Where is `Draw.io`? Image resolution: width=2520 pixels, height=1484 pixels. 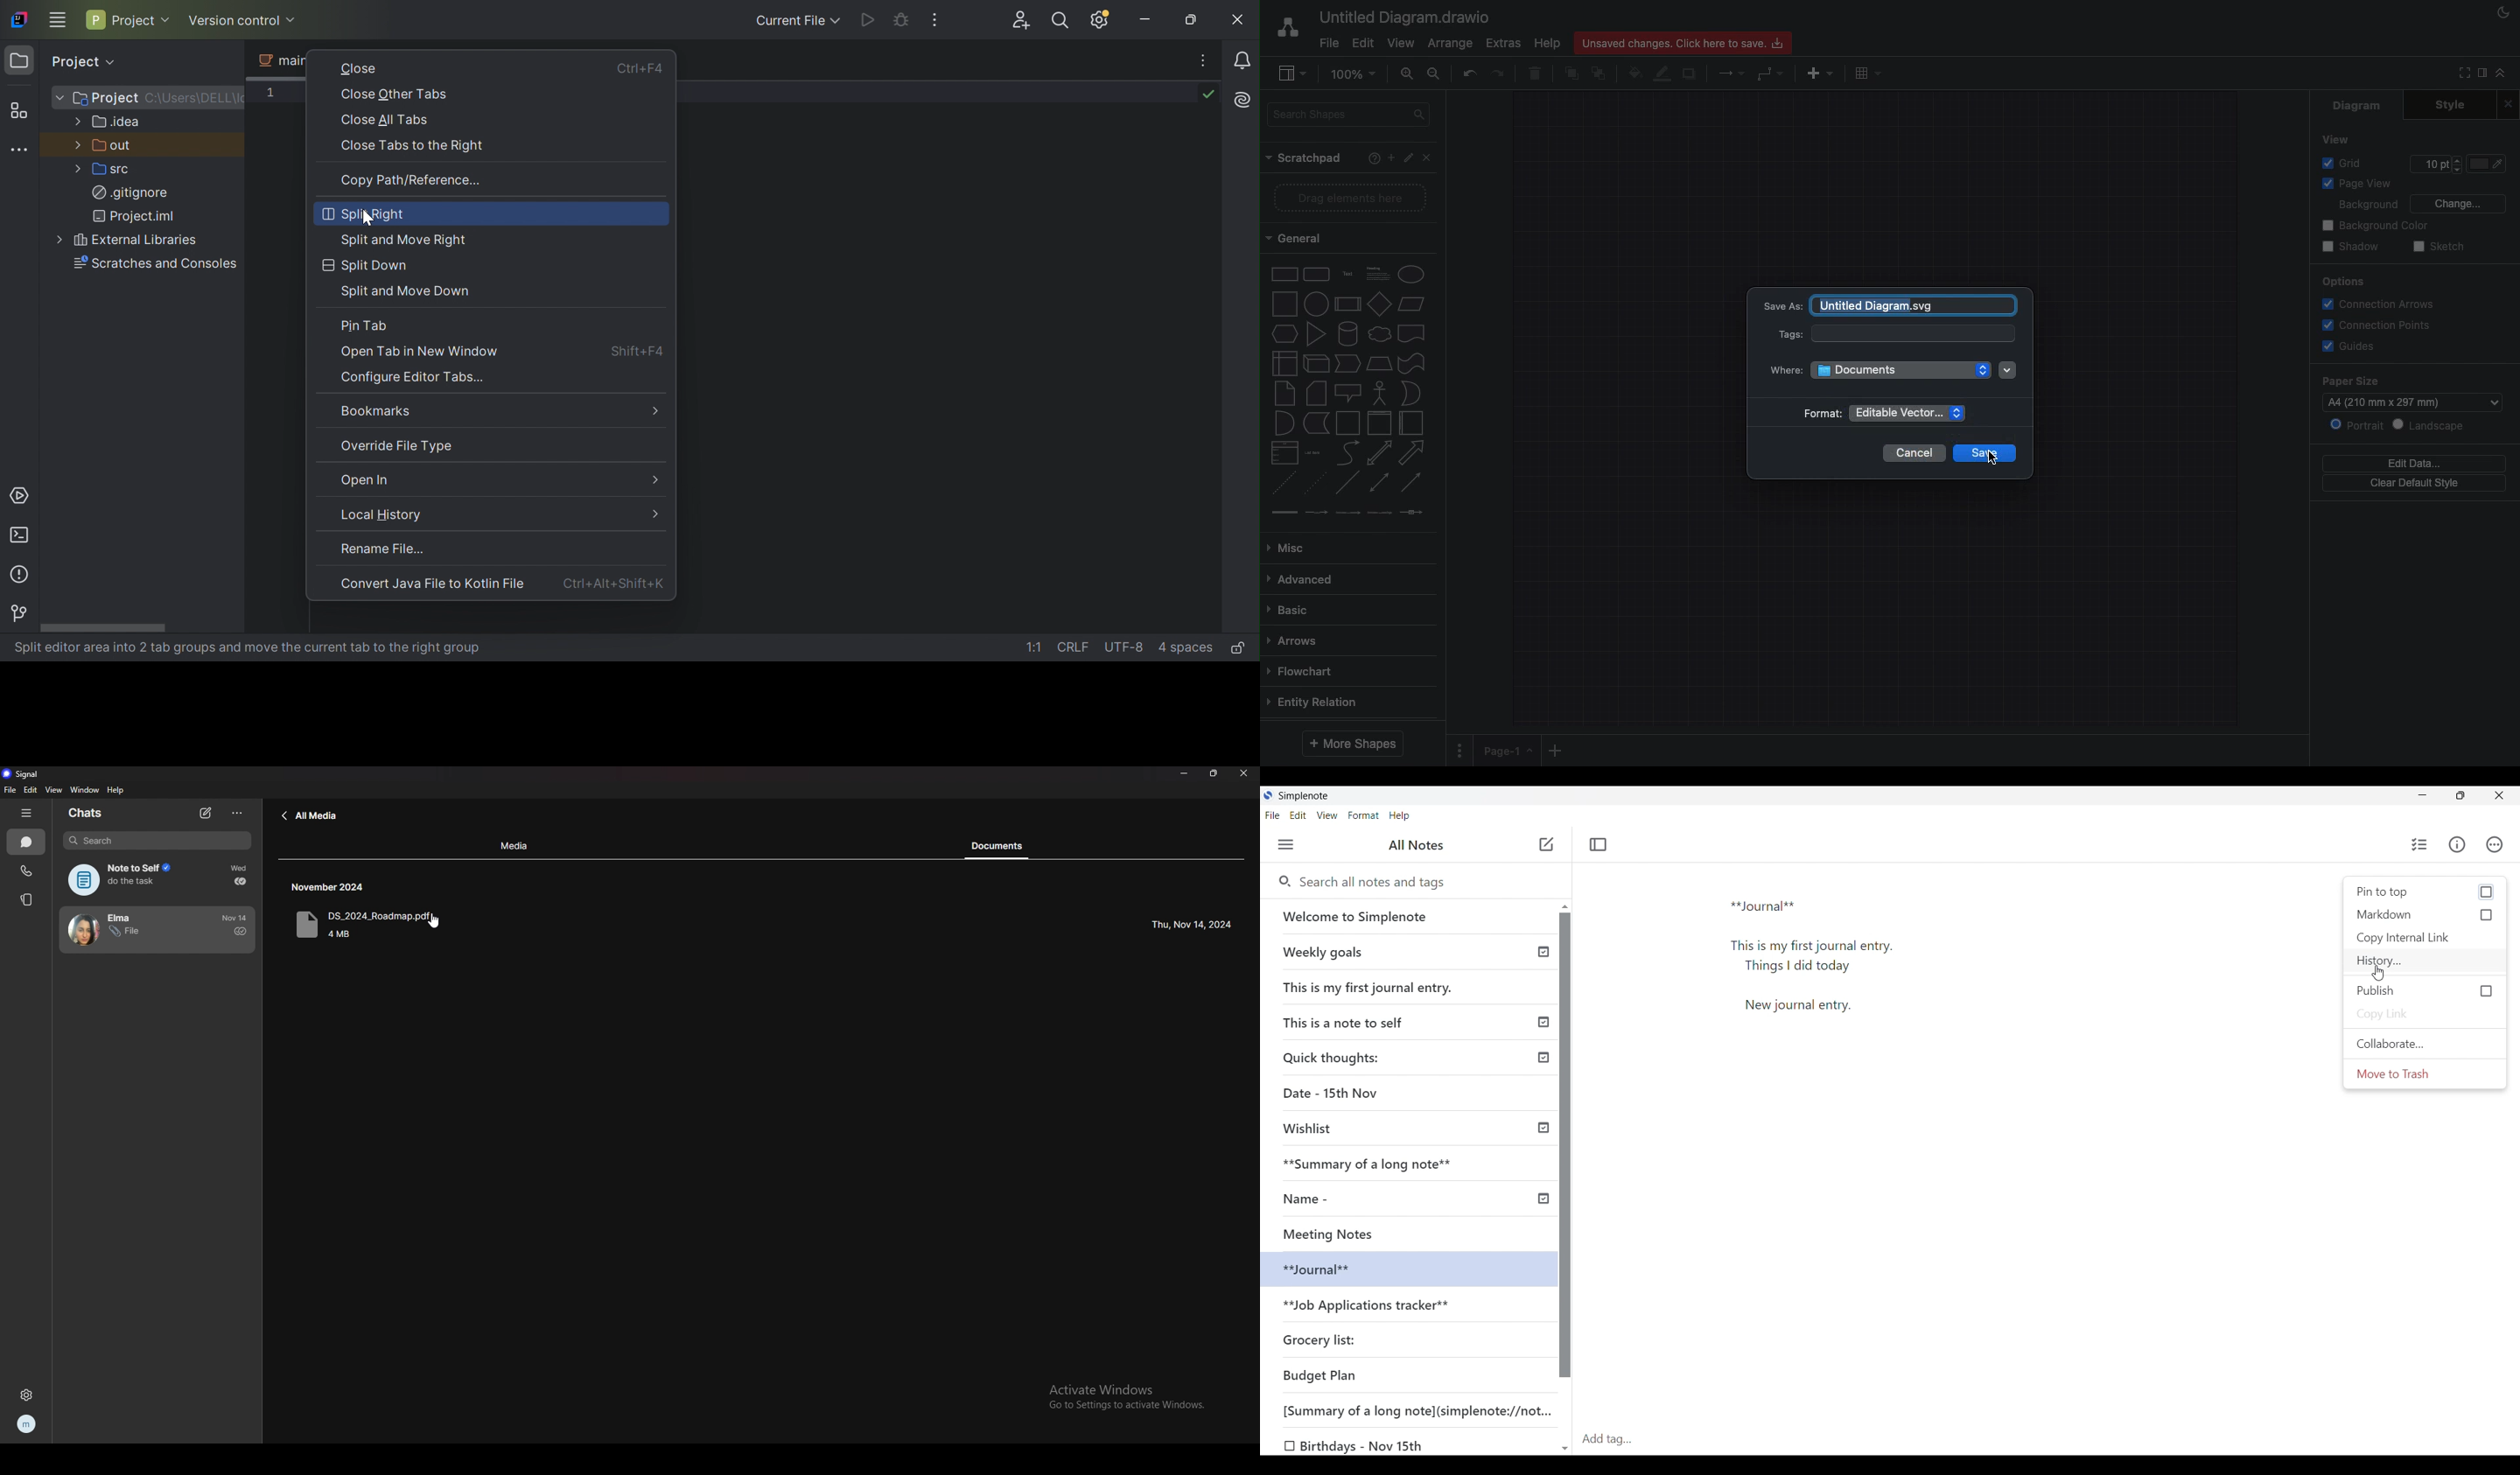 Draw.io is located at coordinates (1283, 31).